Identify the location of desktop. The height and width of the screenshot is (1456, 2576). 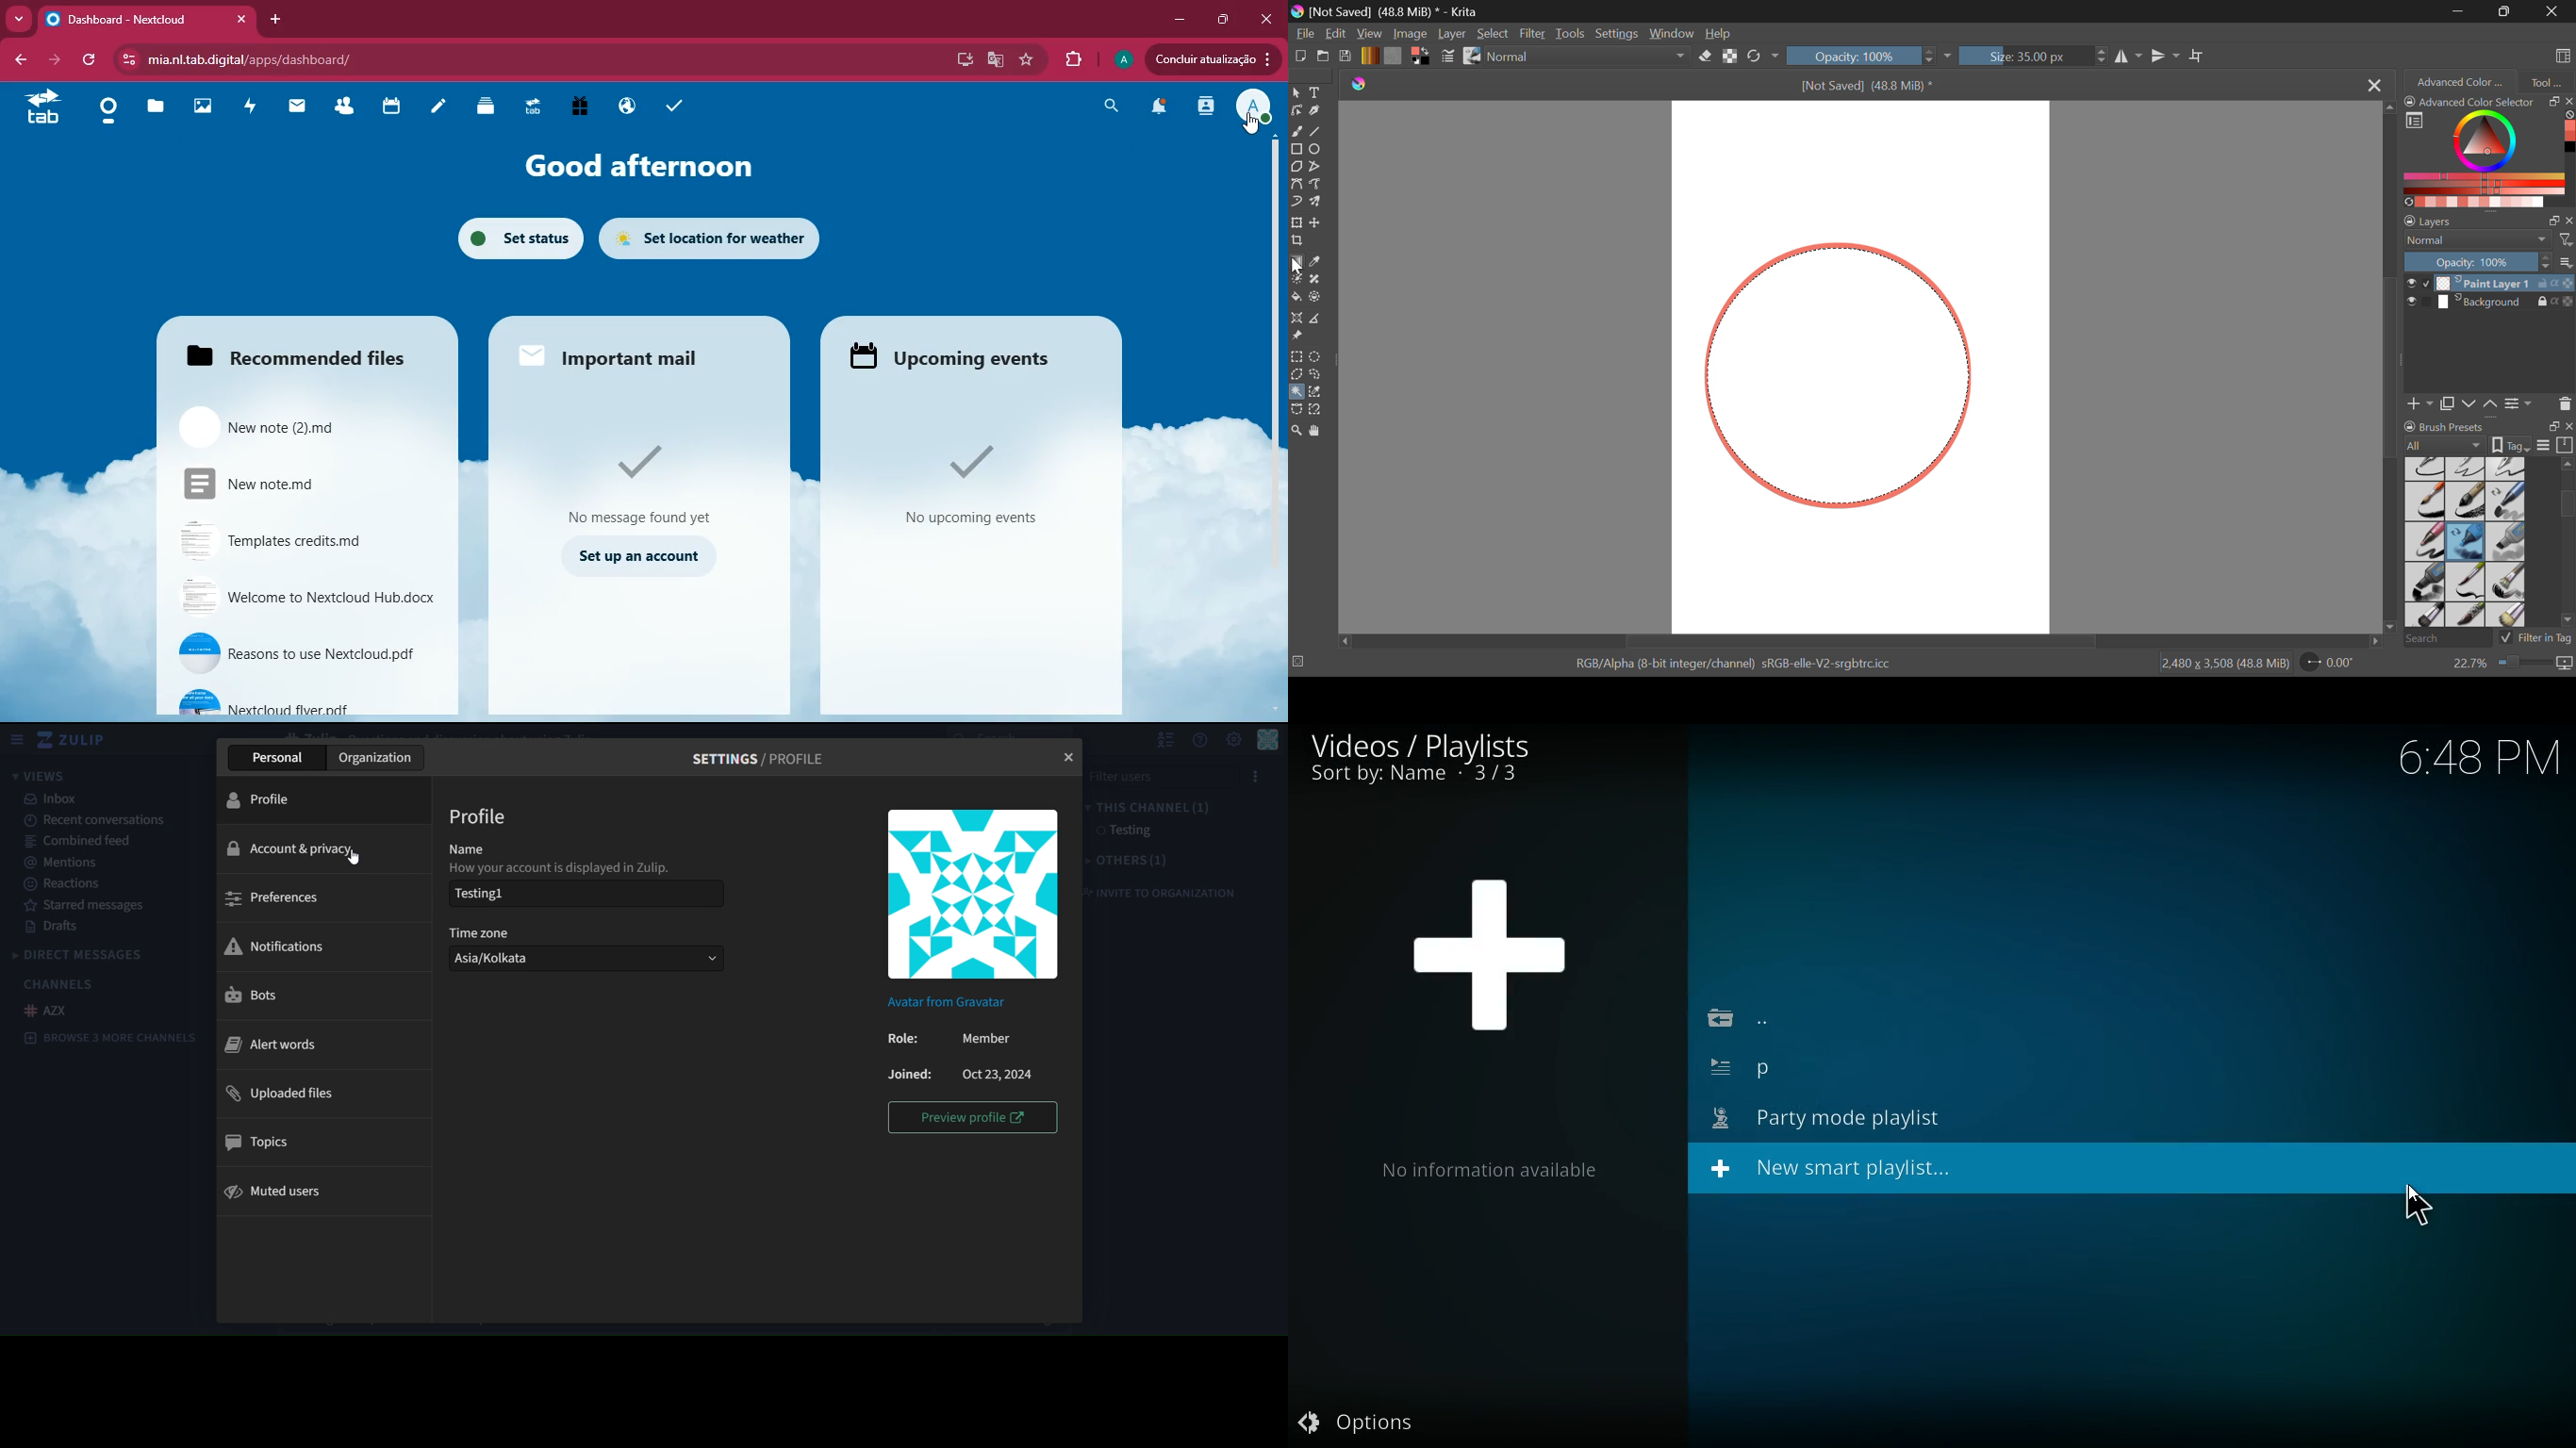
(961, 61).